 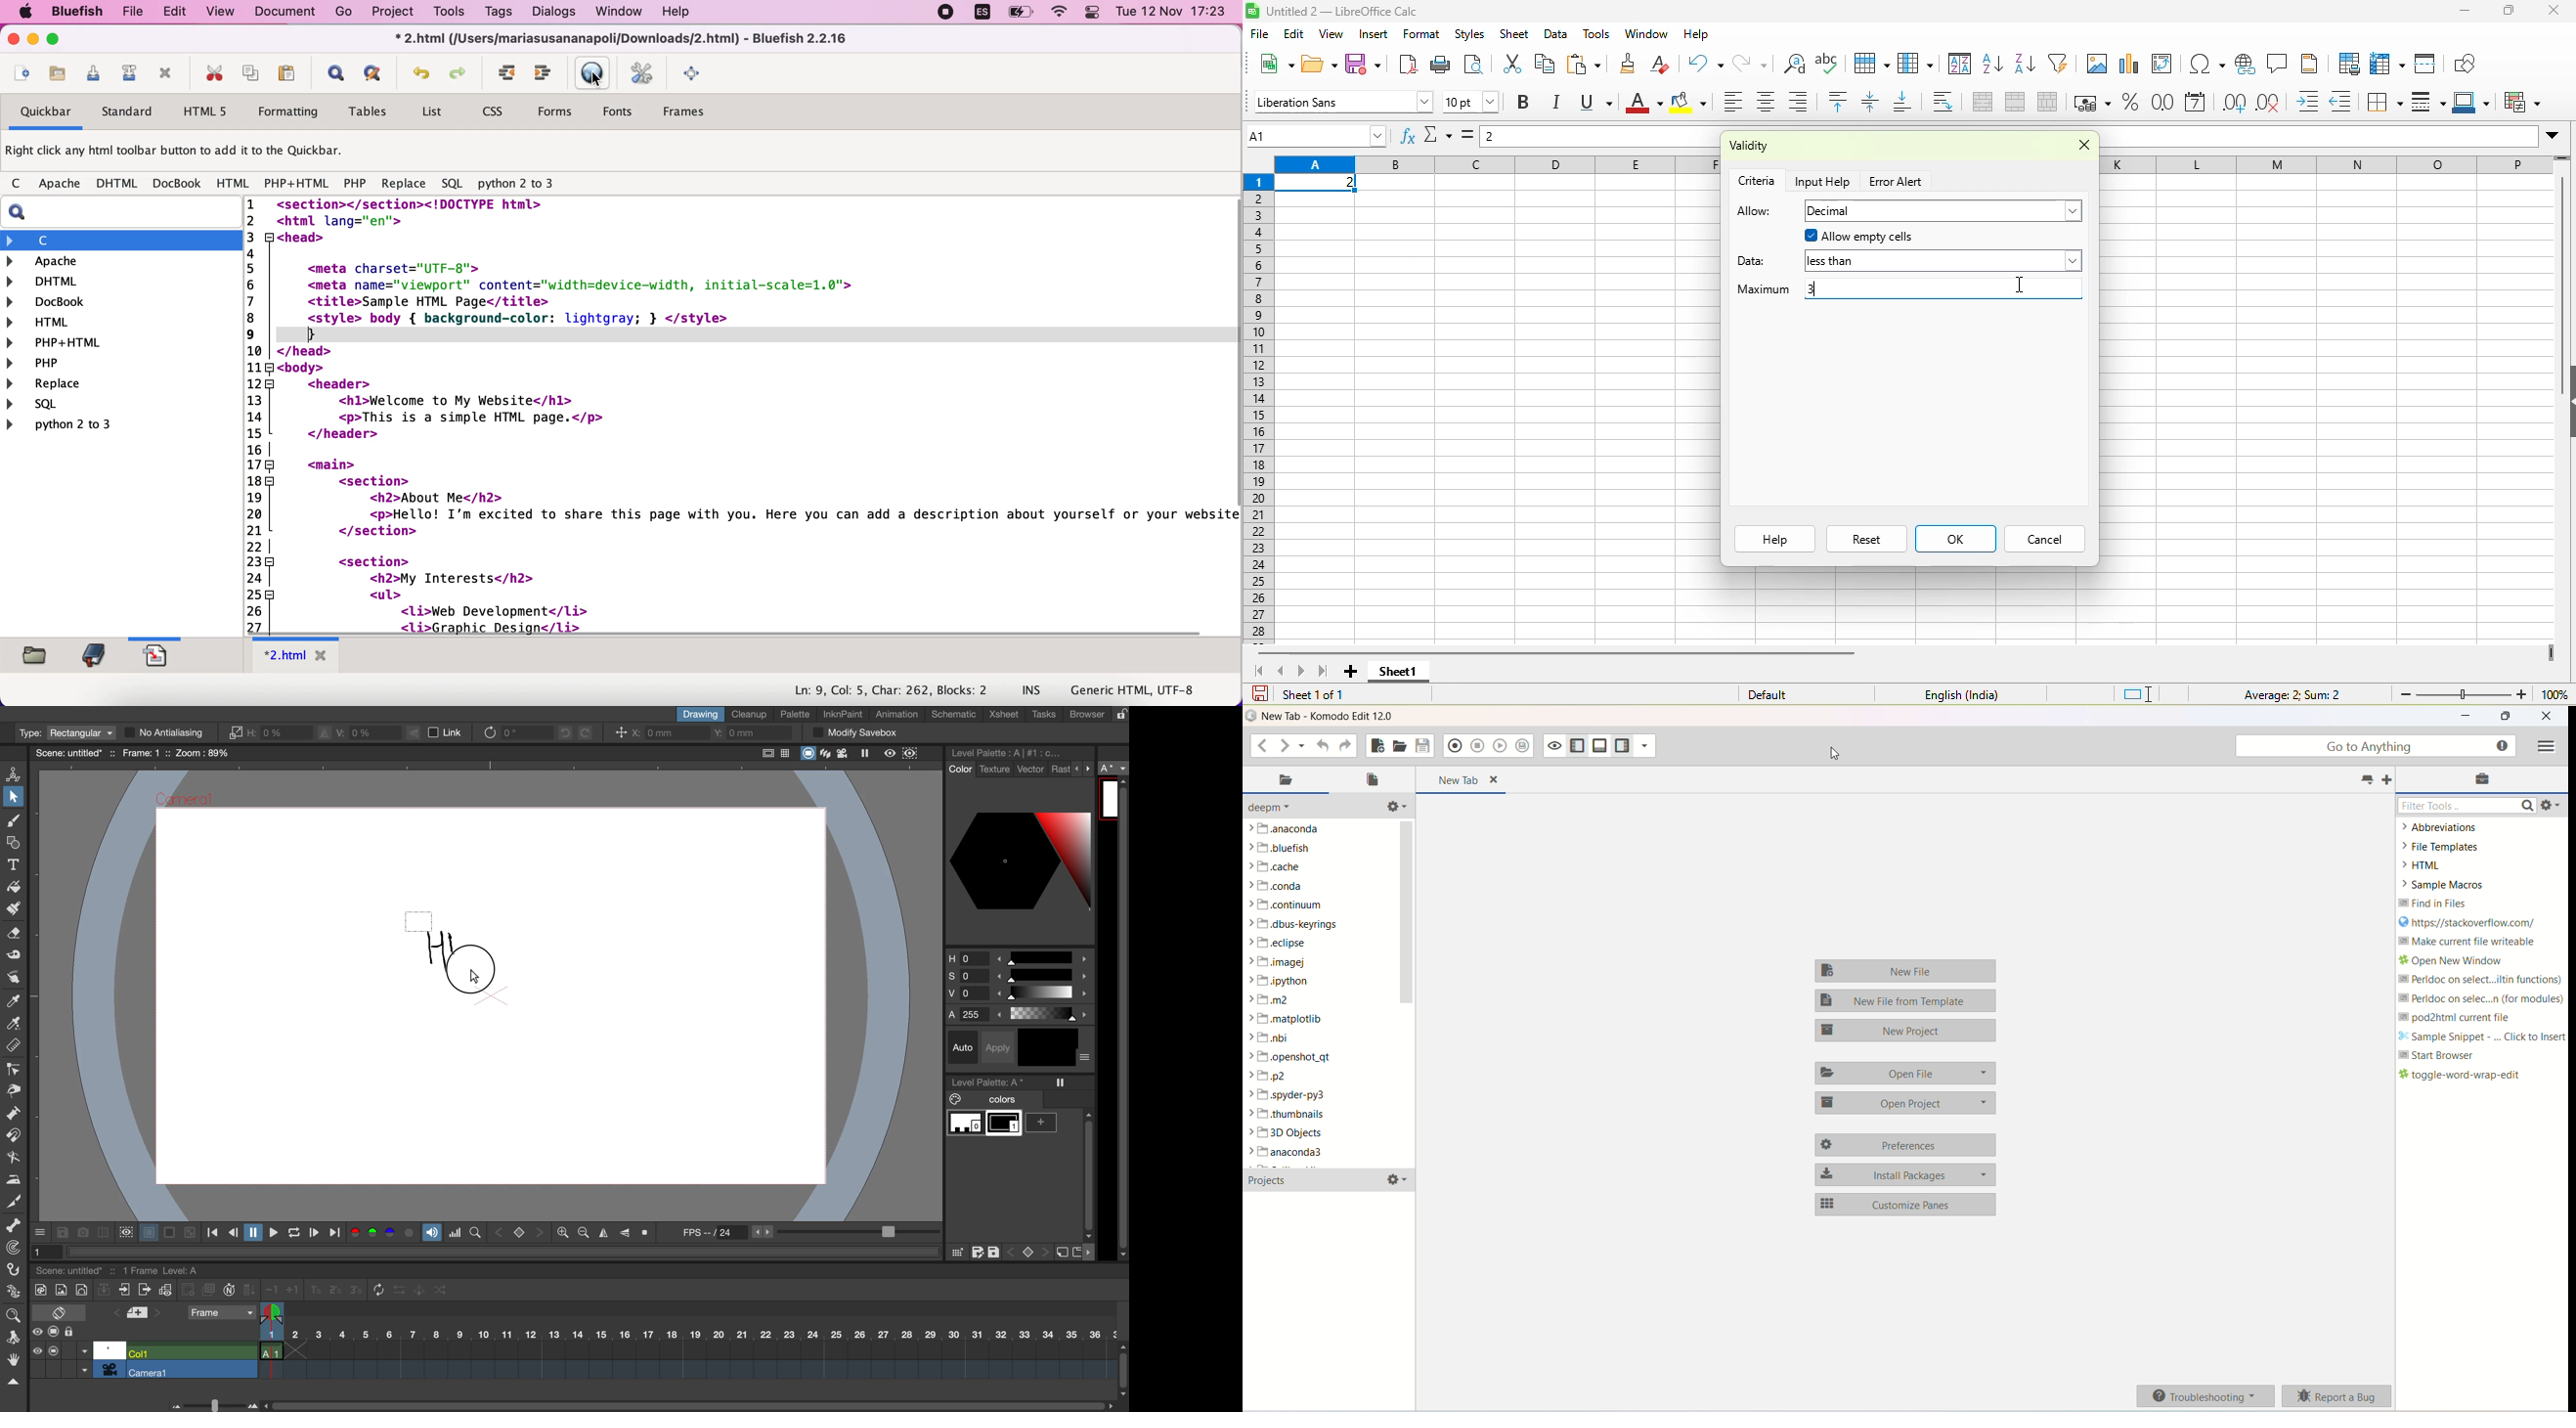 What do you see at coordinates (1731, 104) in the screenshot?
I see `align left` at bounding box center [1731, 104].